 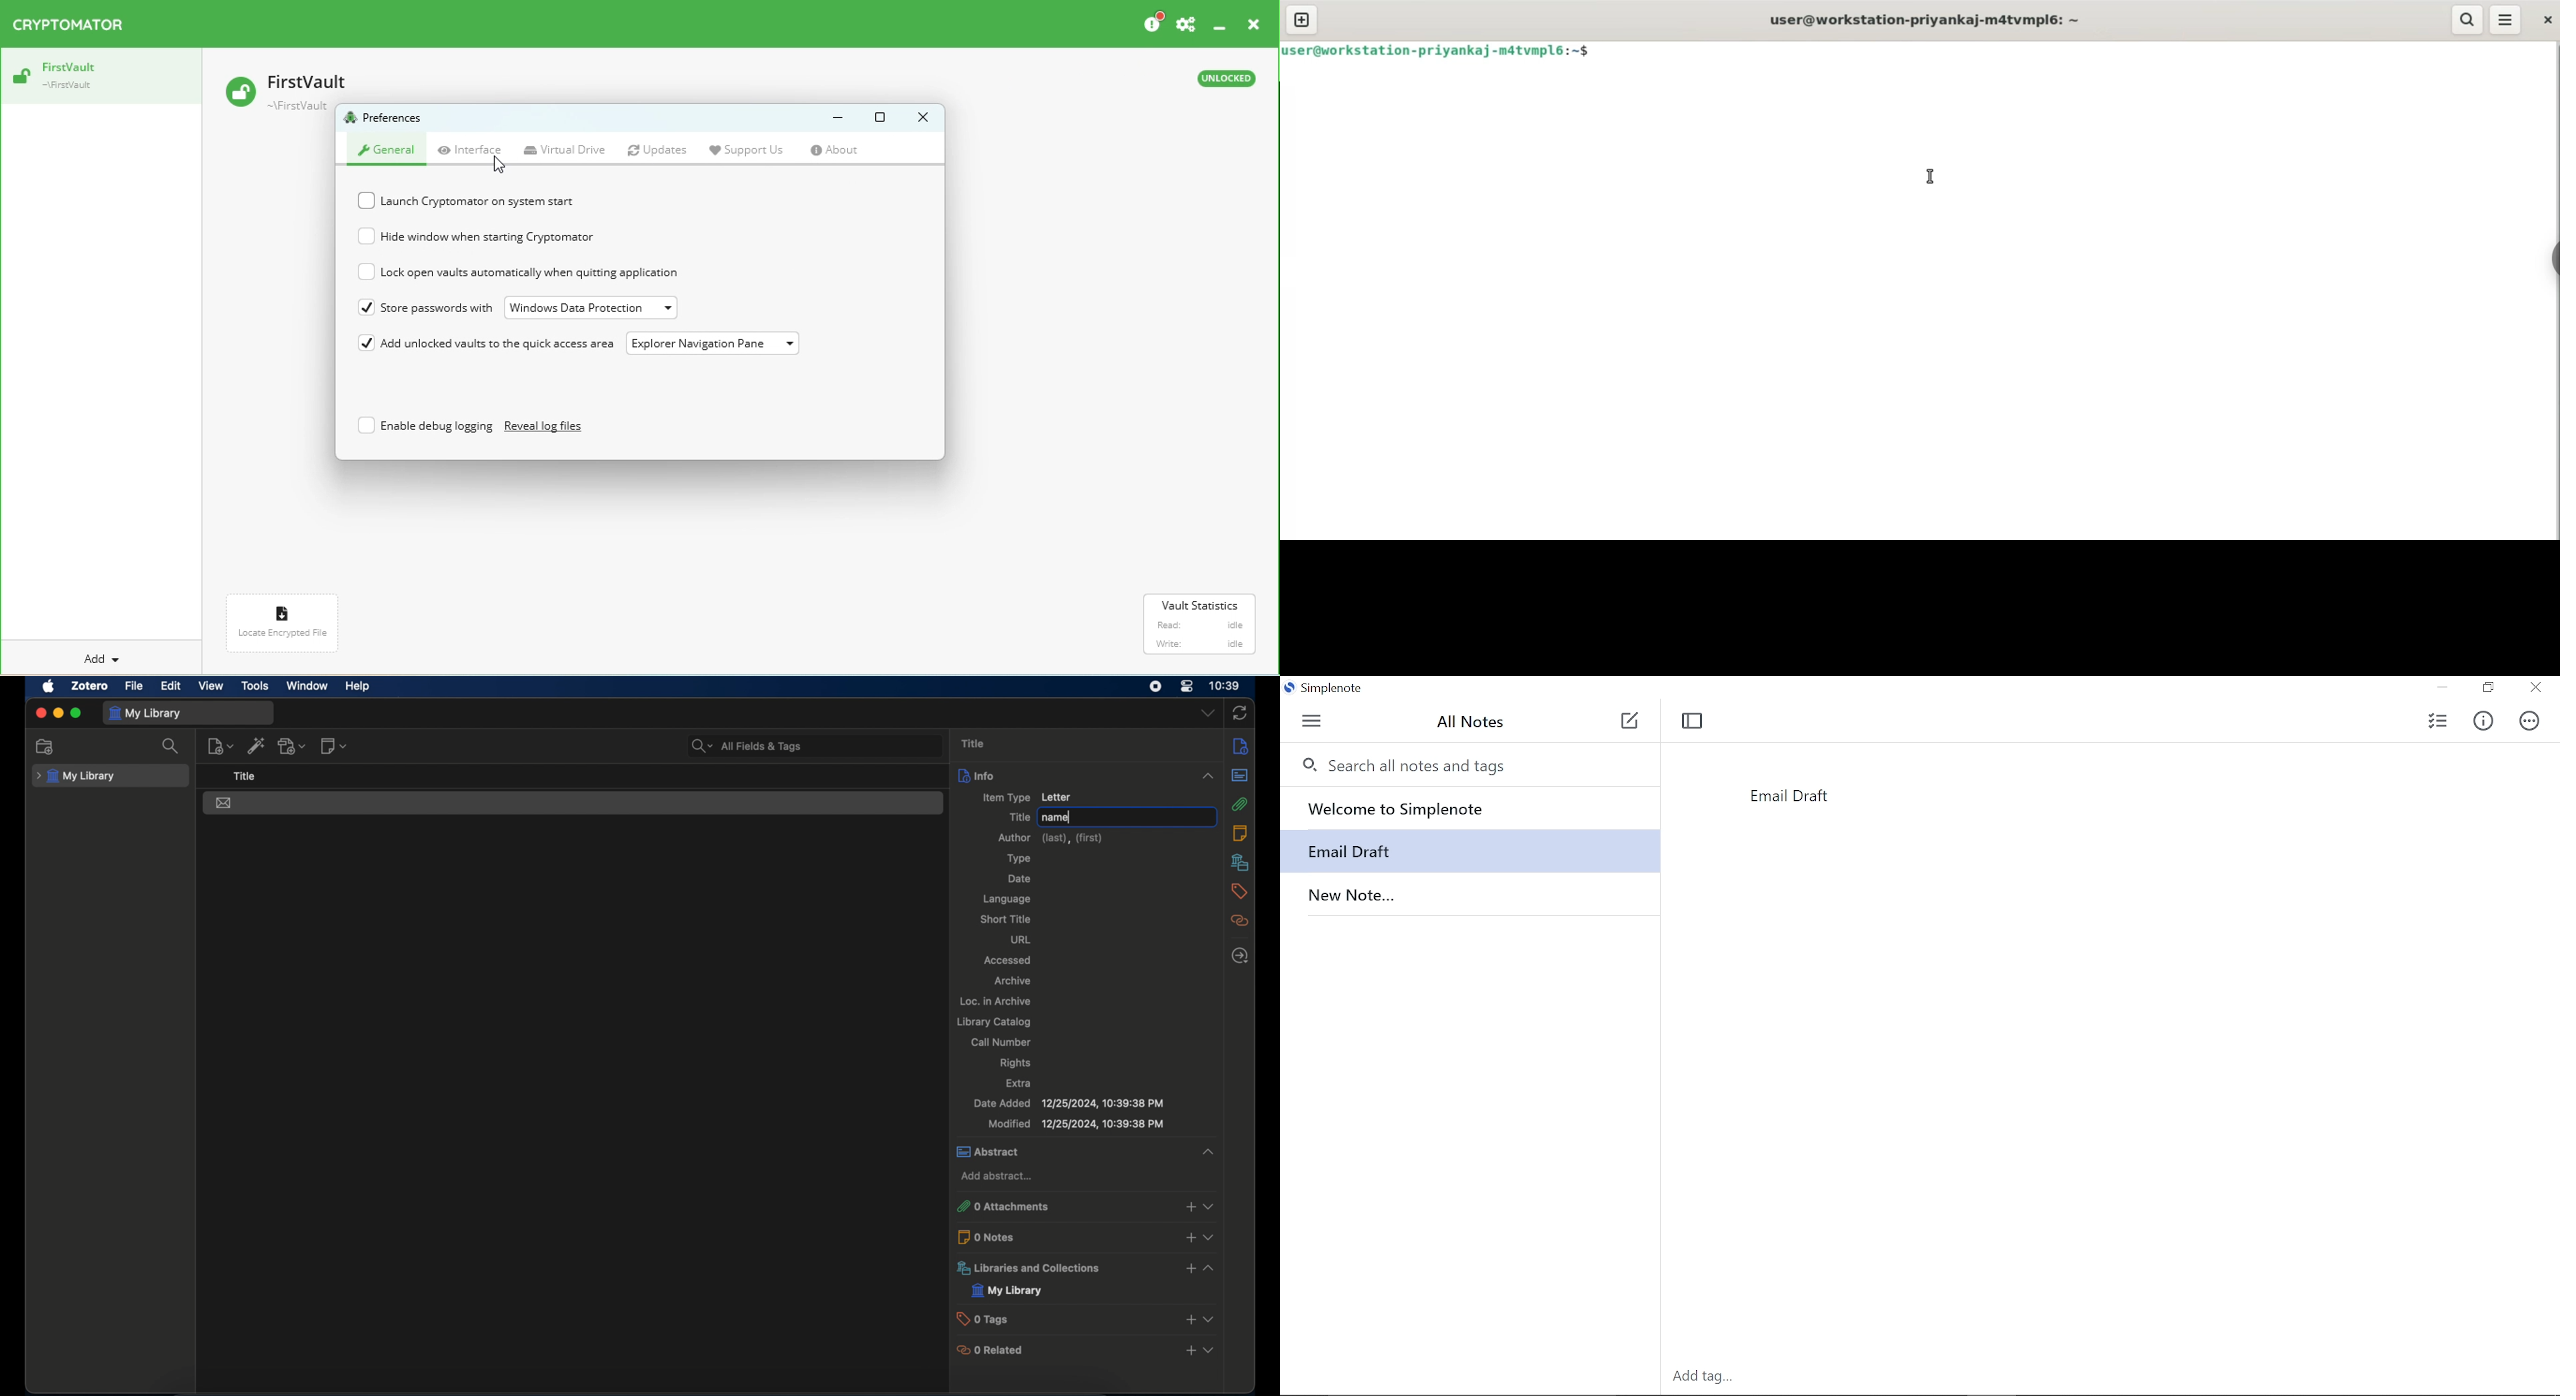 What do you see at coordinates (1007, 919) in the screenshot?
I see `short title` at bounding box center [1007, 919].